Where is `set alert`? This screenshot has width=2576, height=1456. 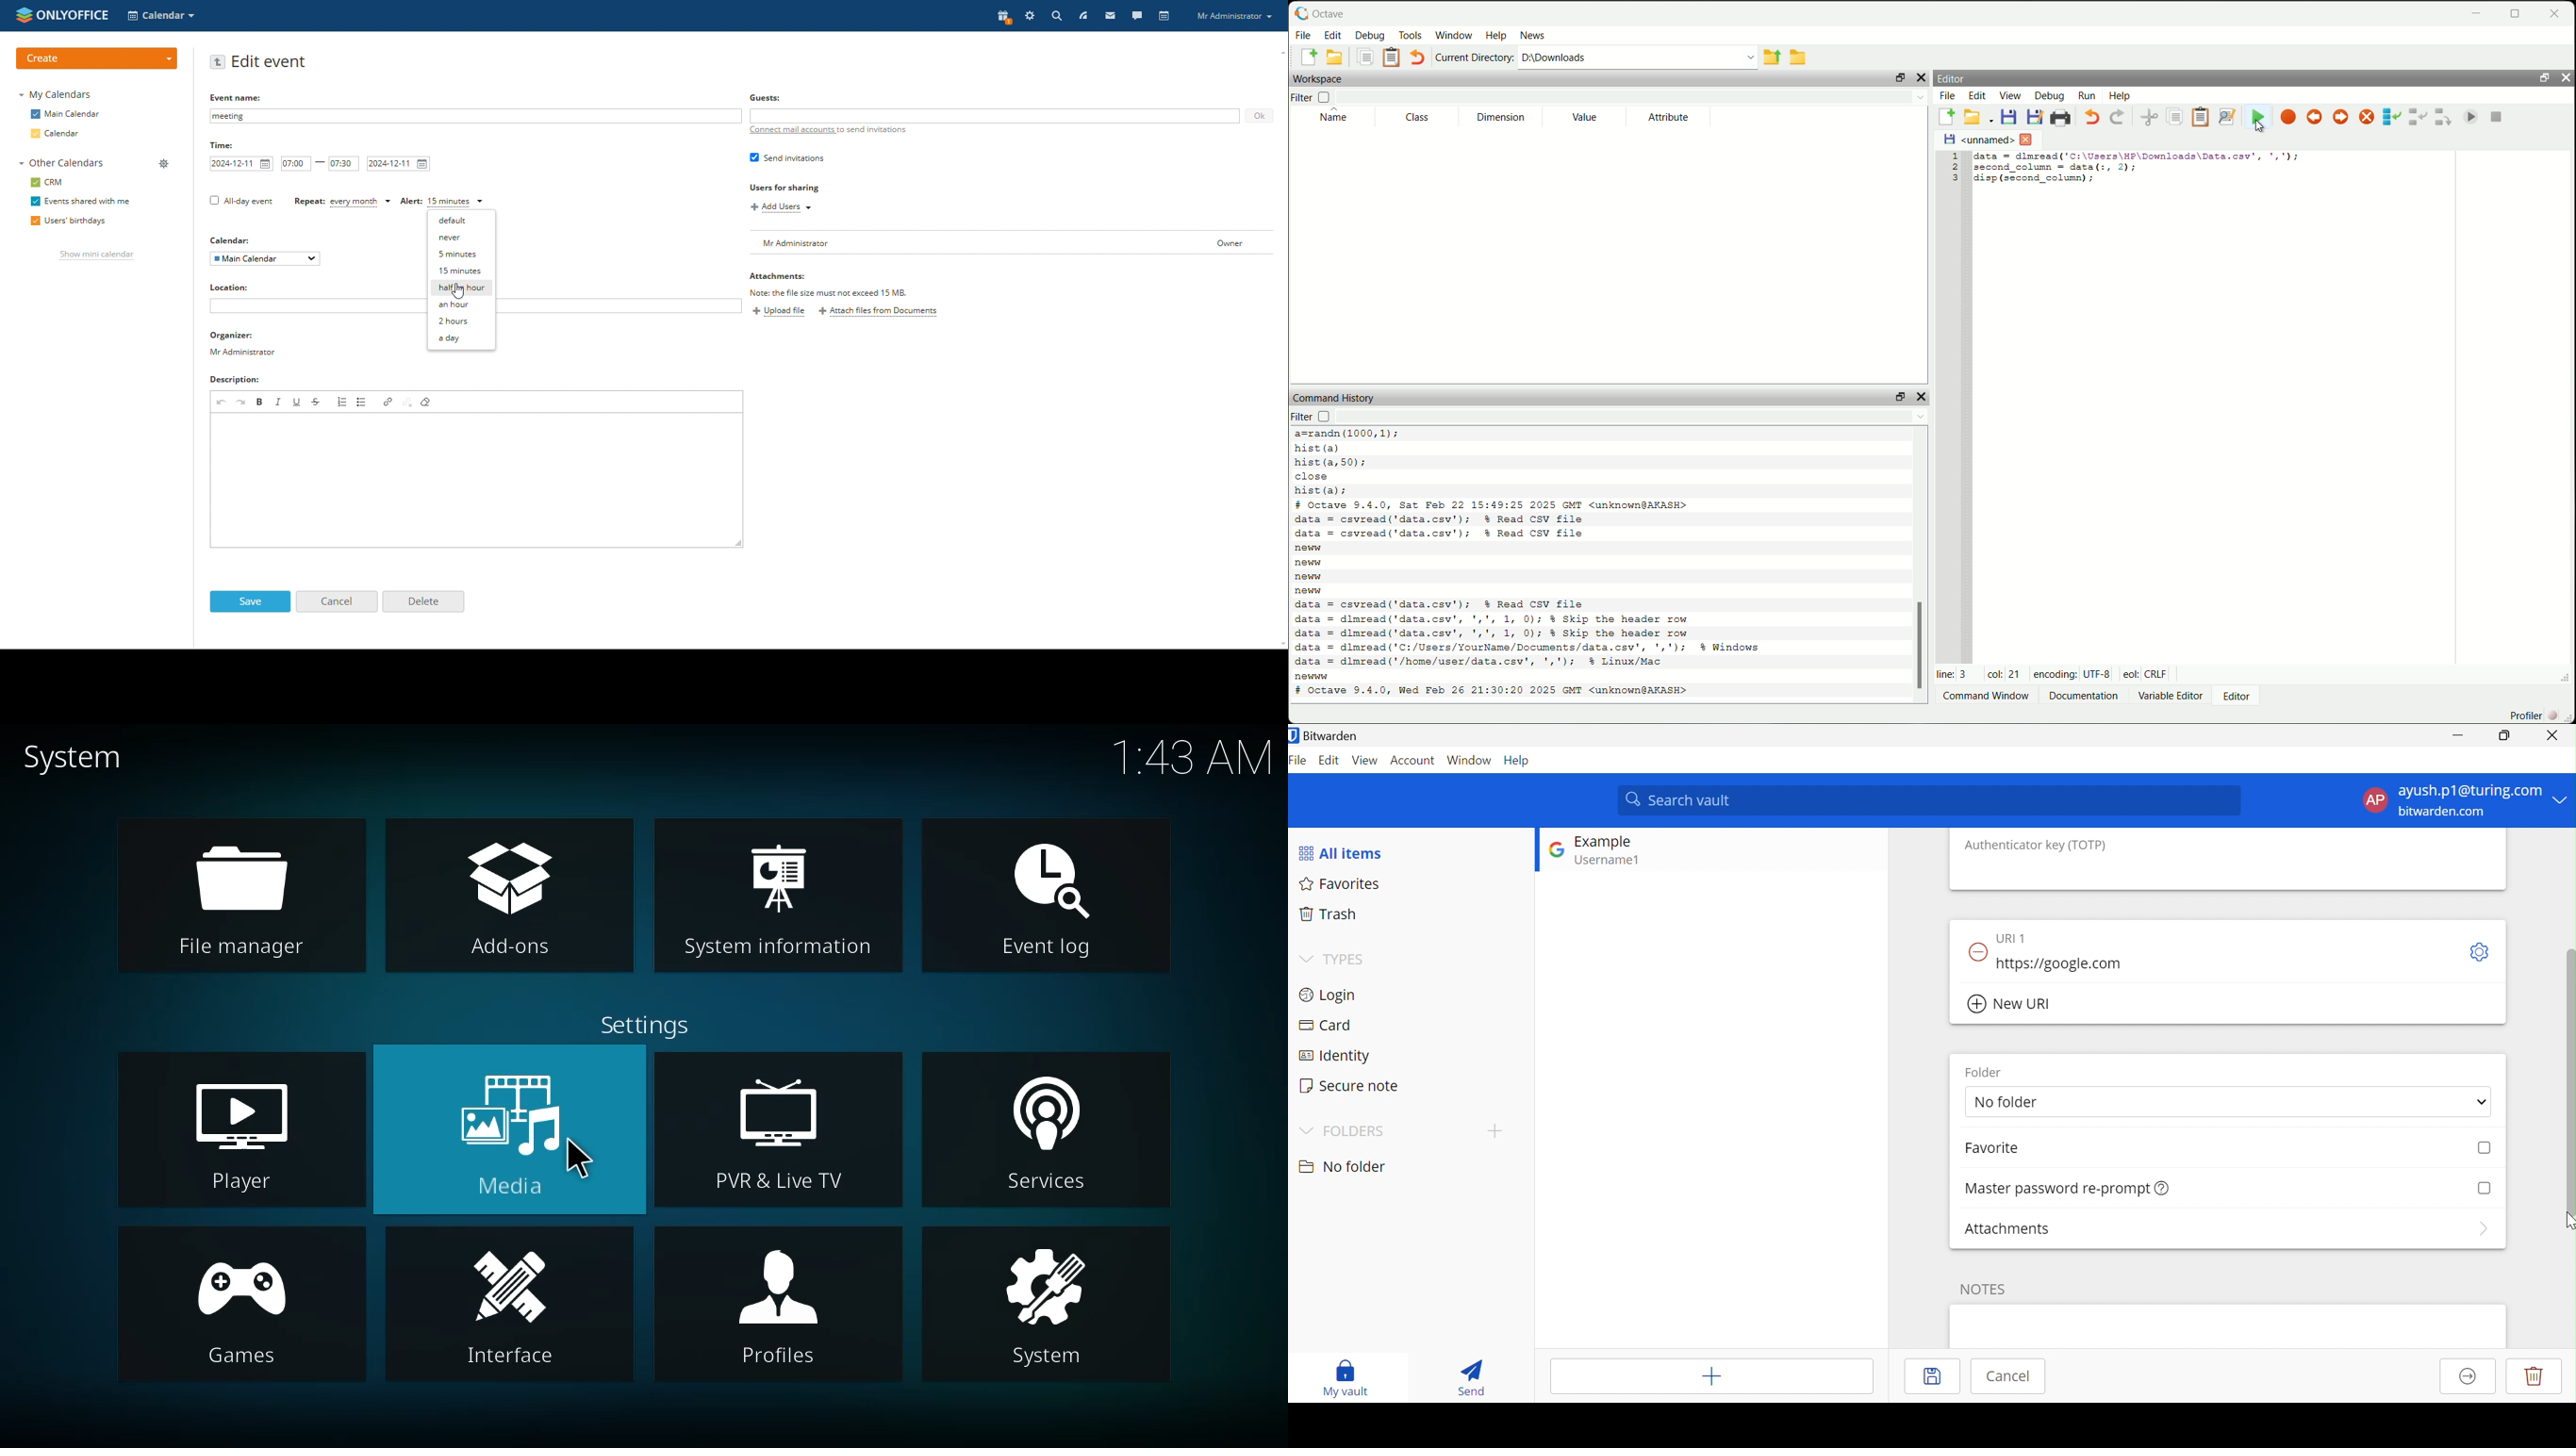 set alert is located at coordinates (441, 203).